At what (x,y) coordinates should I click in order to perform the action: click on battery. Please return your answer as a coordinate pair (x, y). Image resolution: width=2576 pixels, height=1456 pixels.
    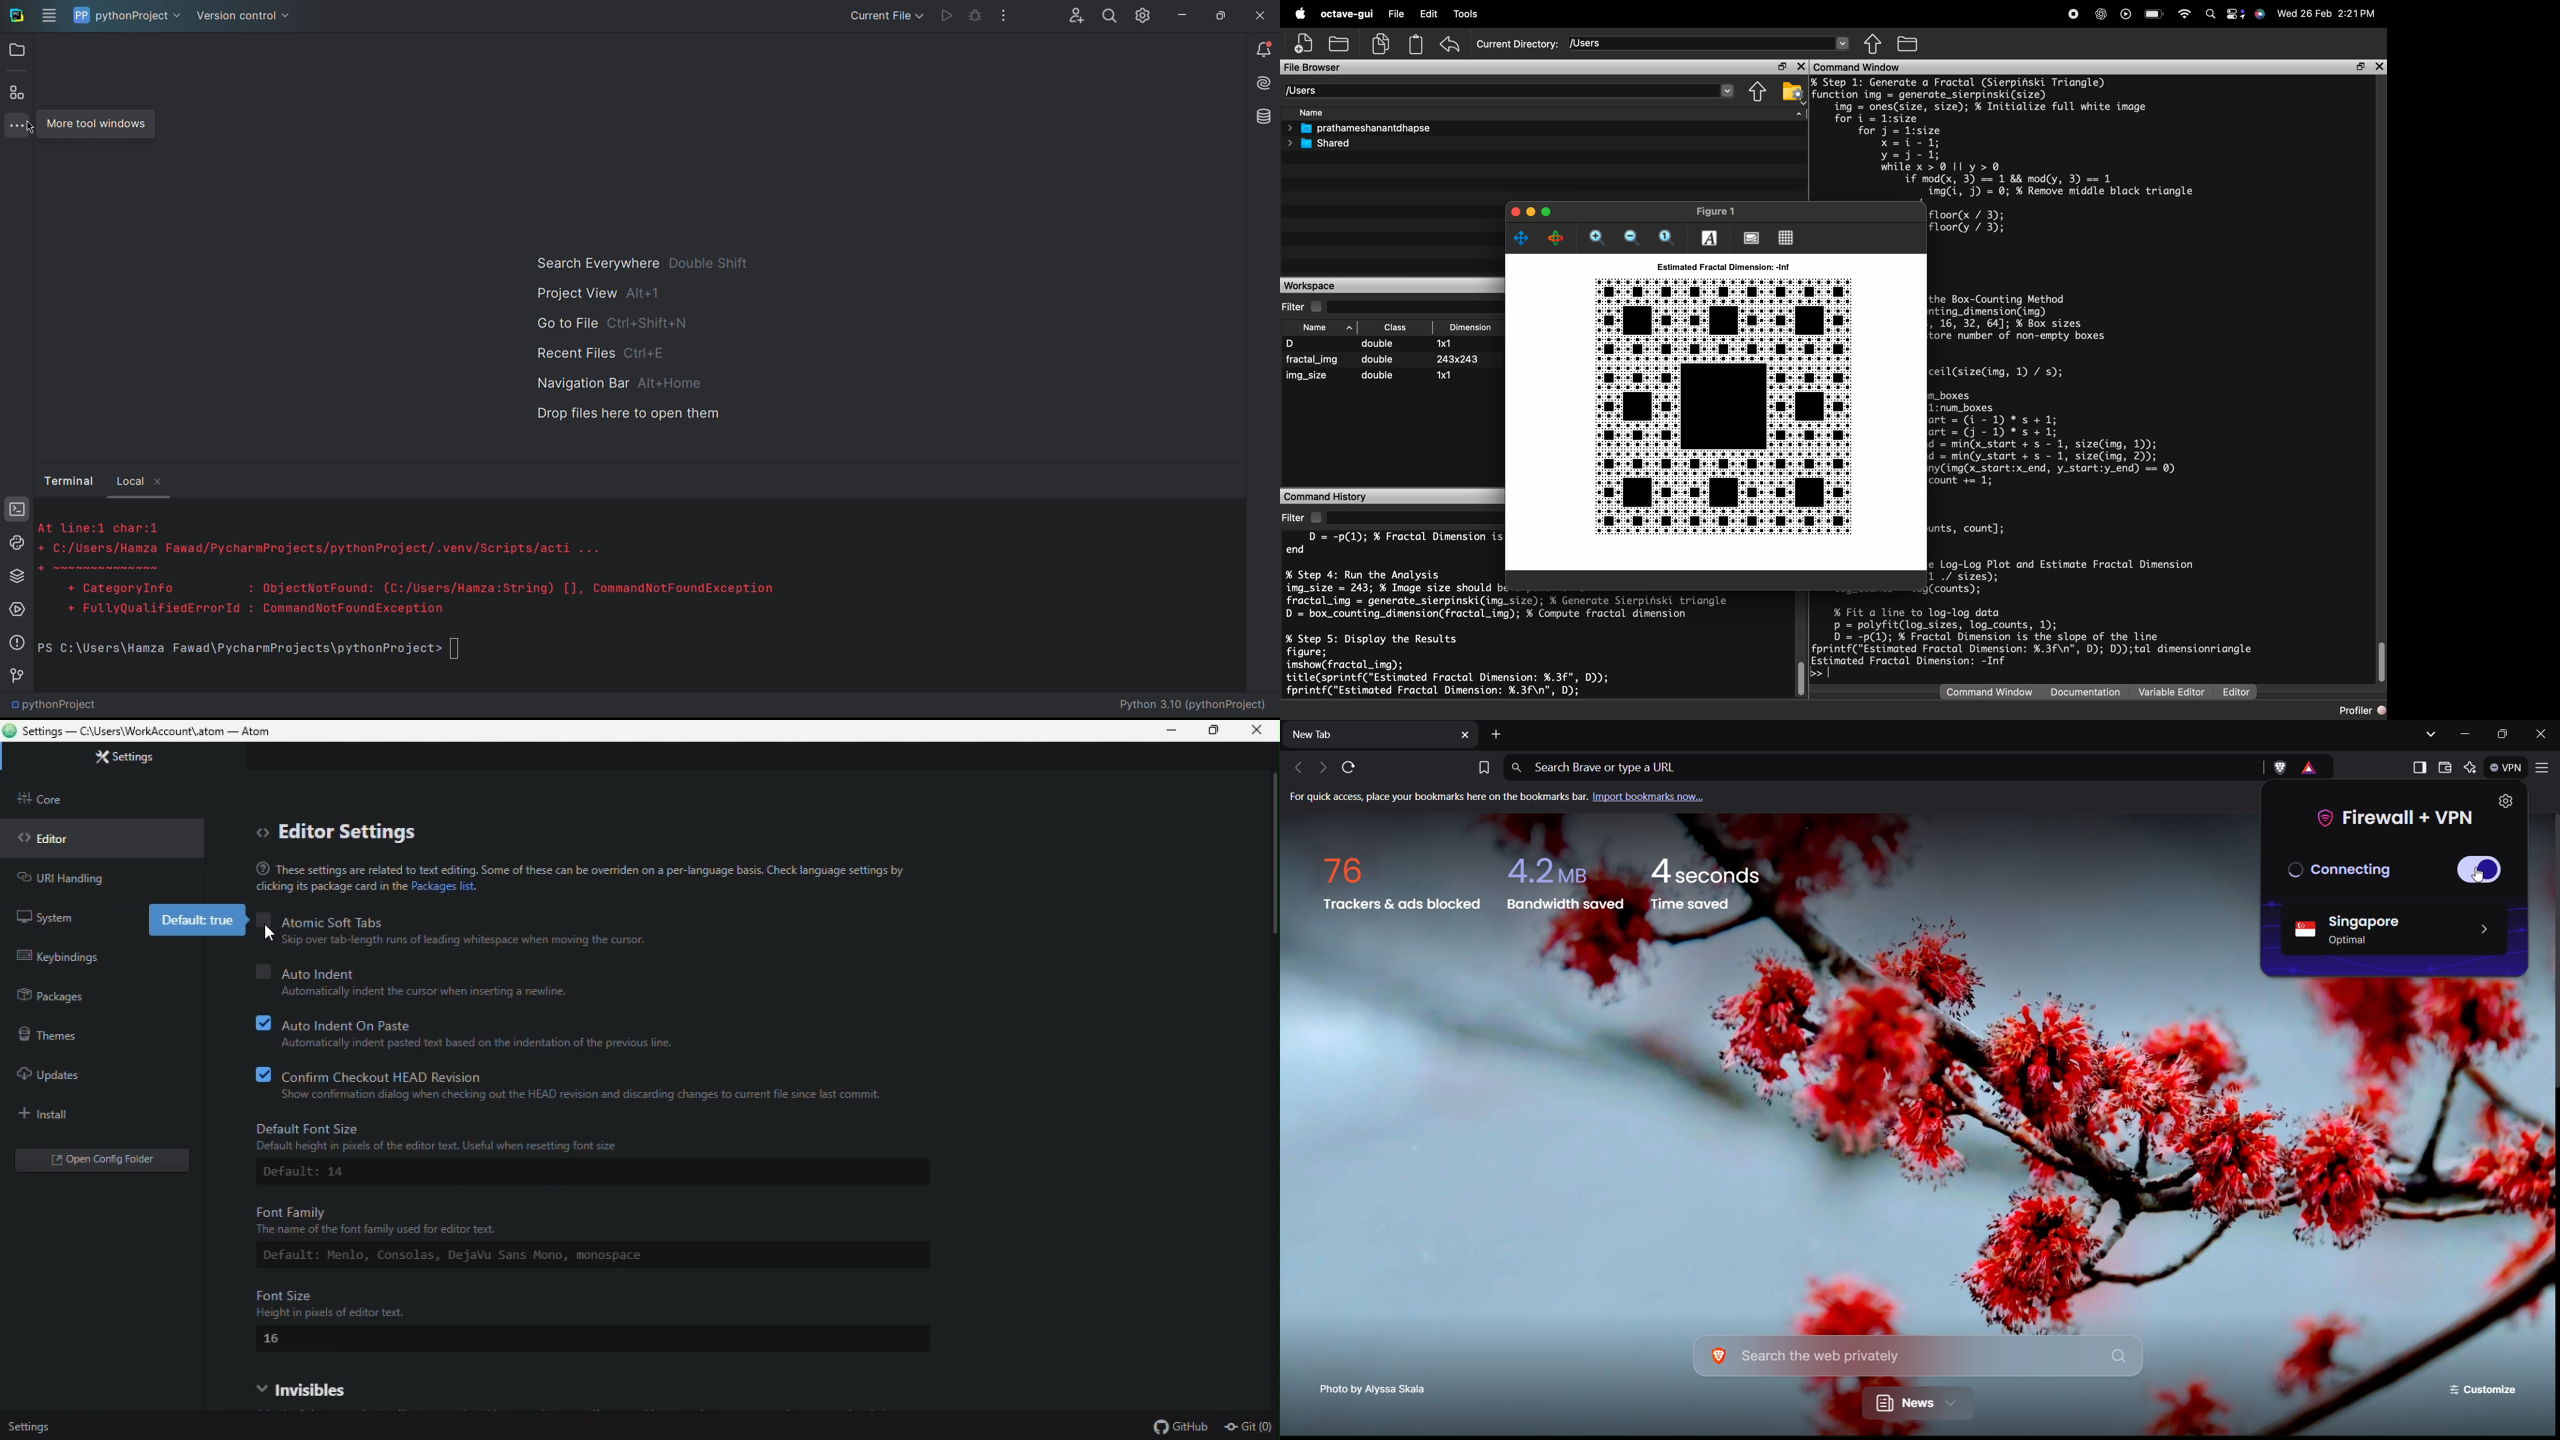
    Looking at the image, I should click on (2157, 10).